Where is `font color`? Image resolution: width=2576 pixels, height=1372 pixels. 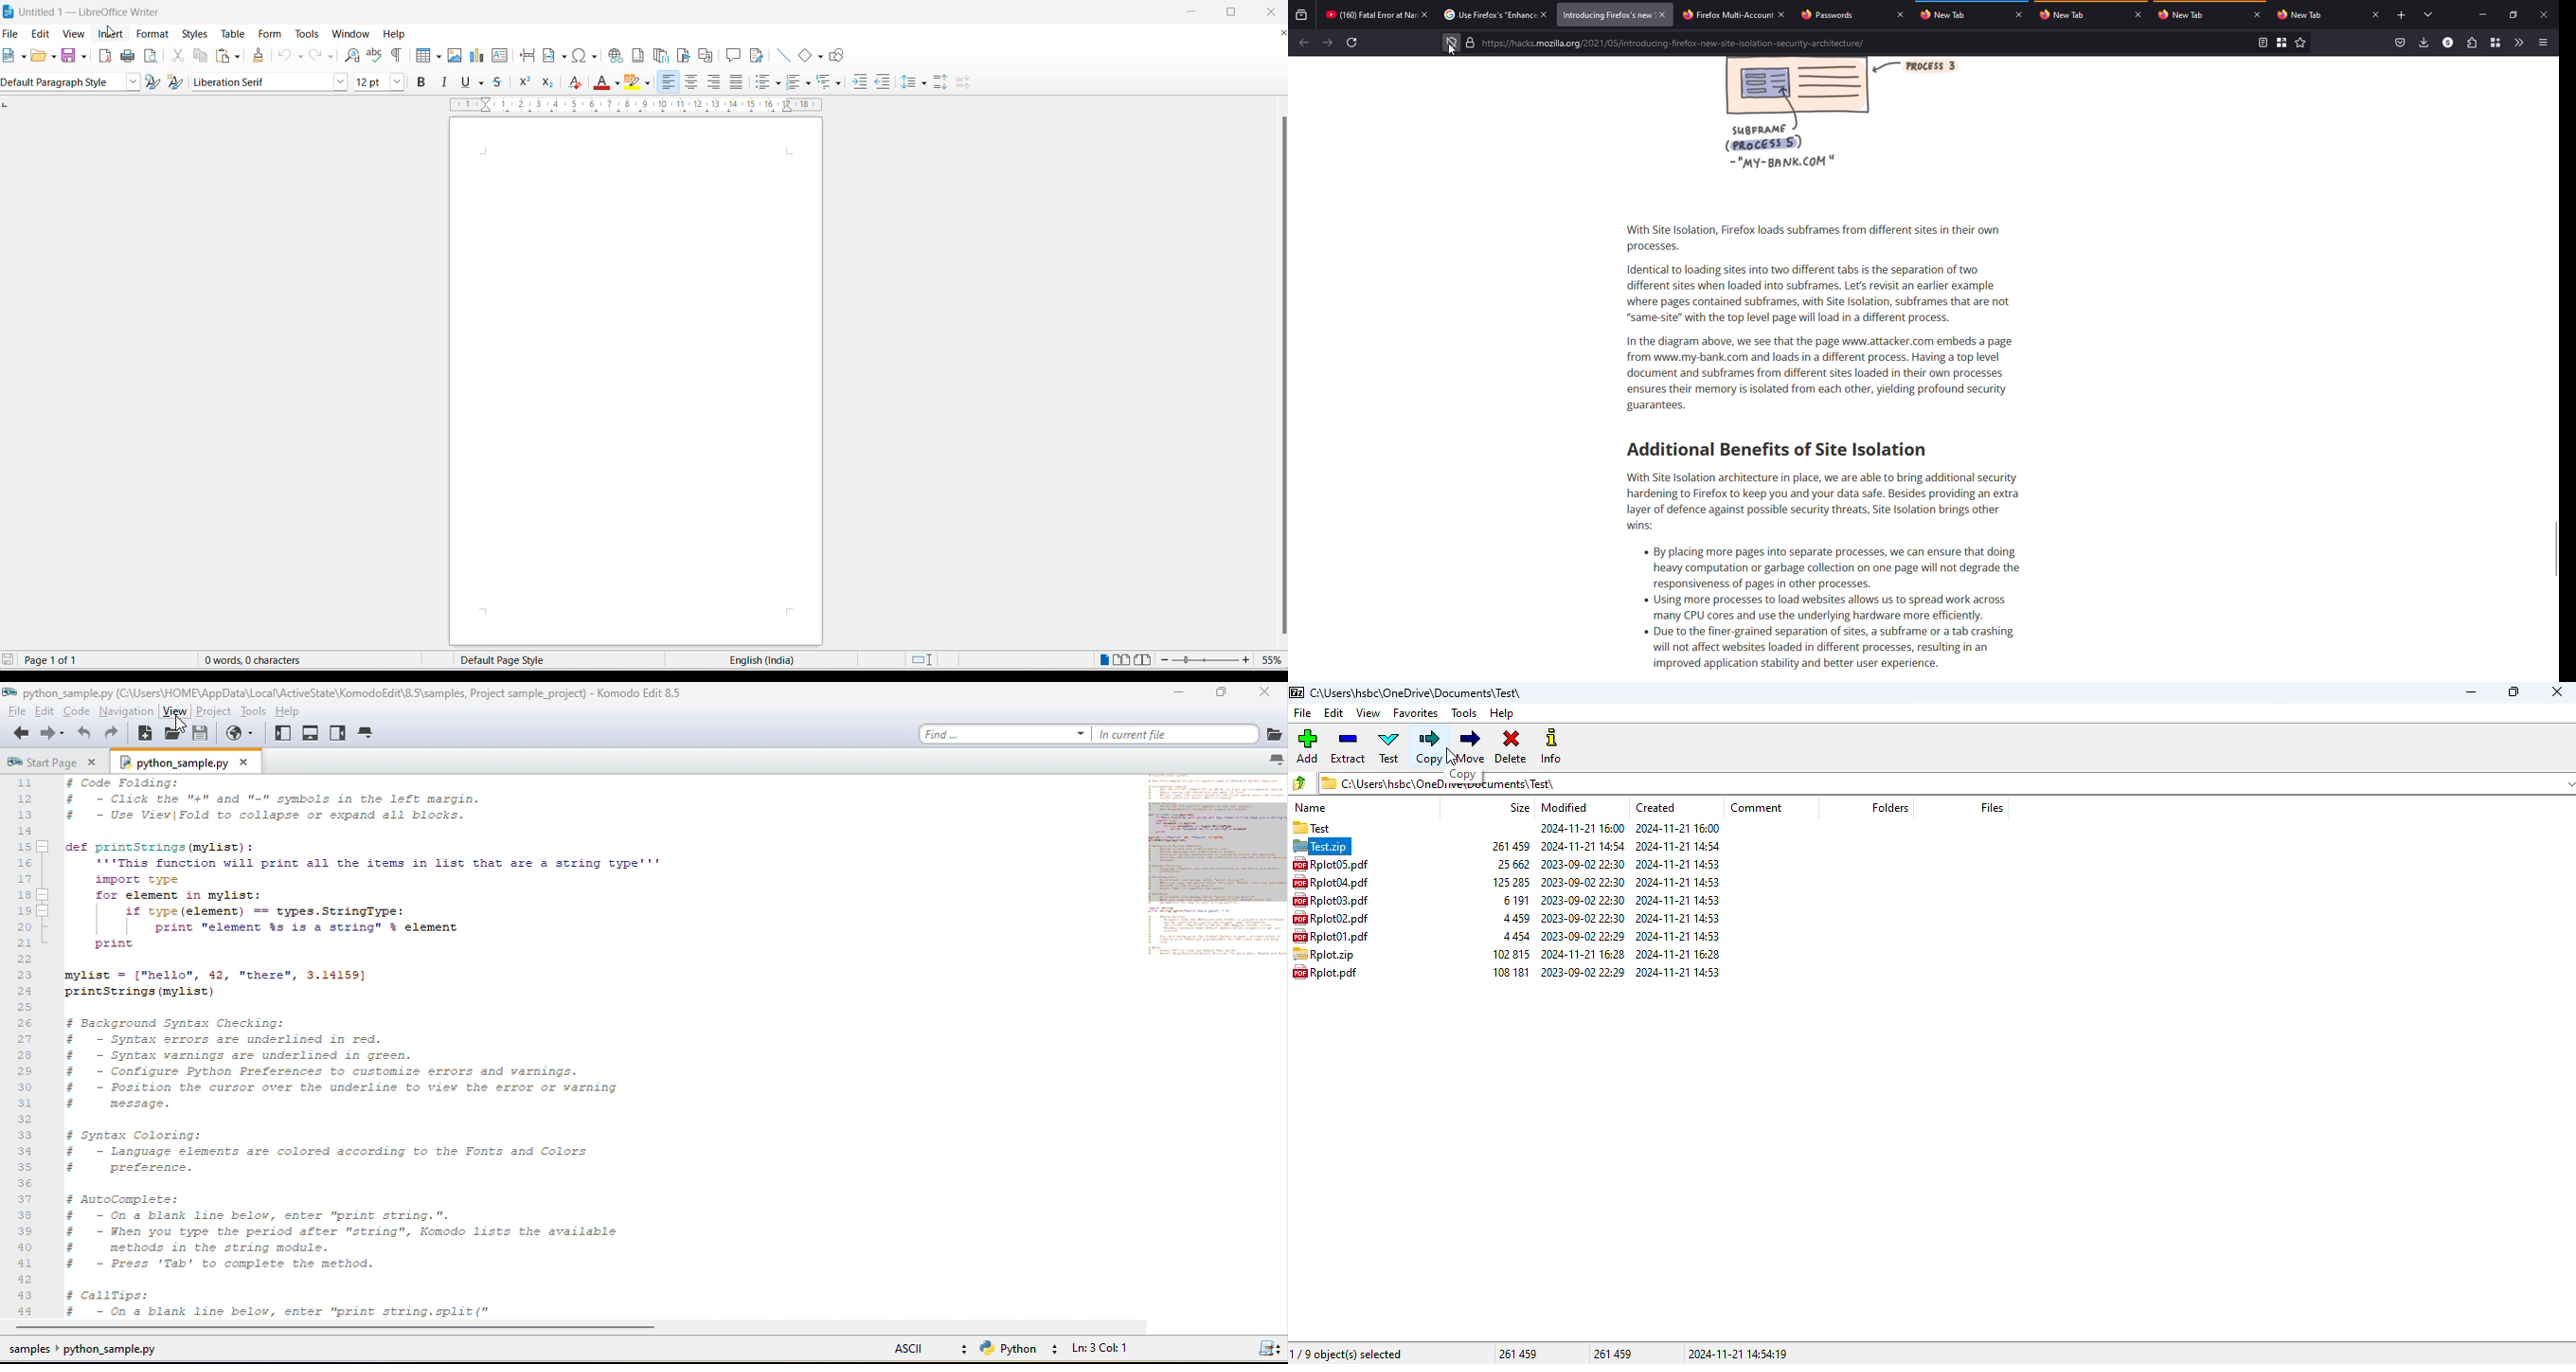
font color is located at coordinates (602, 83).